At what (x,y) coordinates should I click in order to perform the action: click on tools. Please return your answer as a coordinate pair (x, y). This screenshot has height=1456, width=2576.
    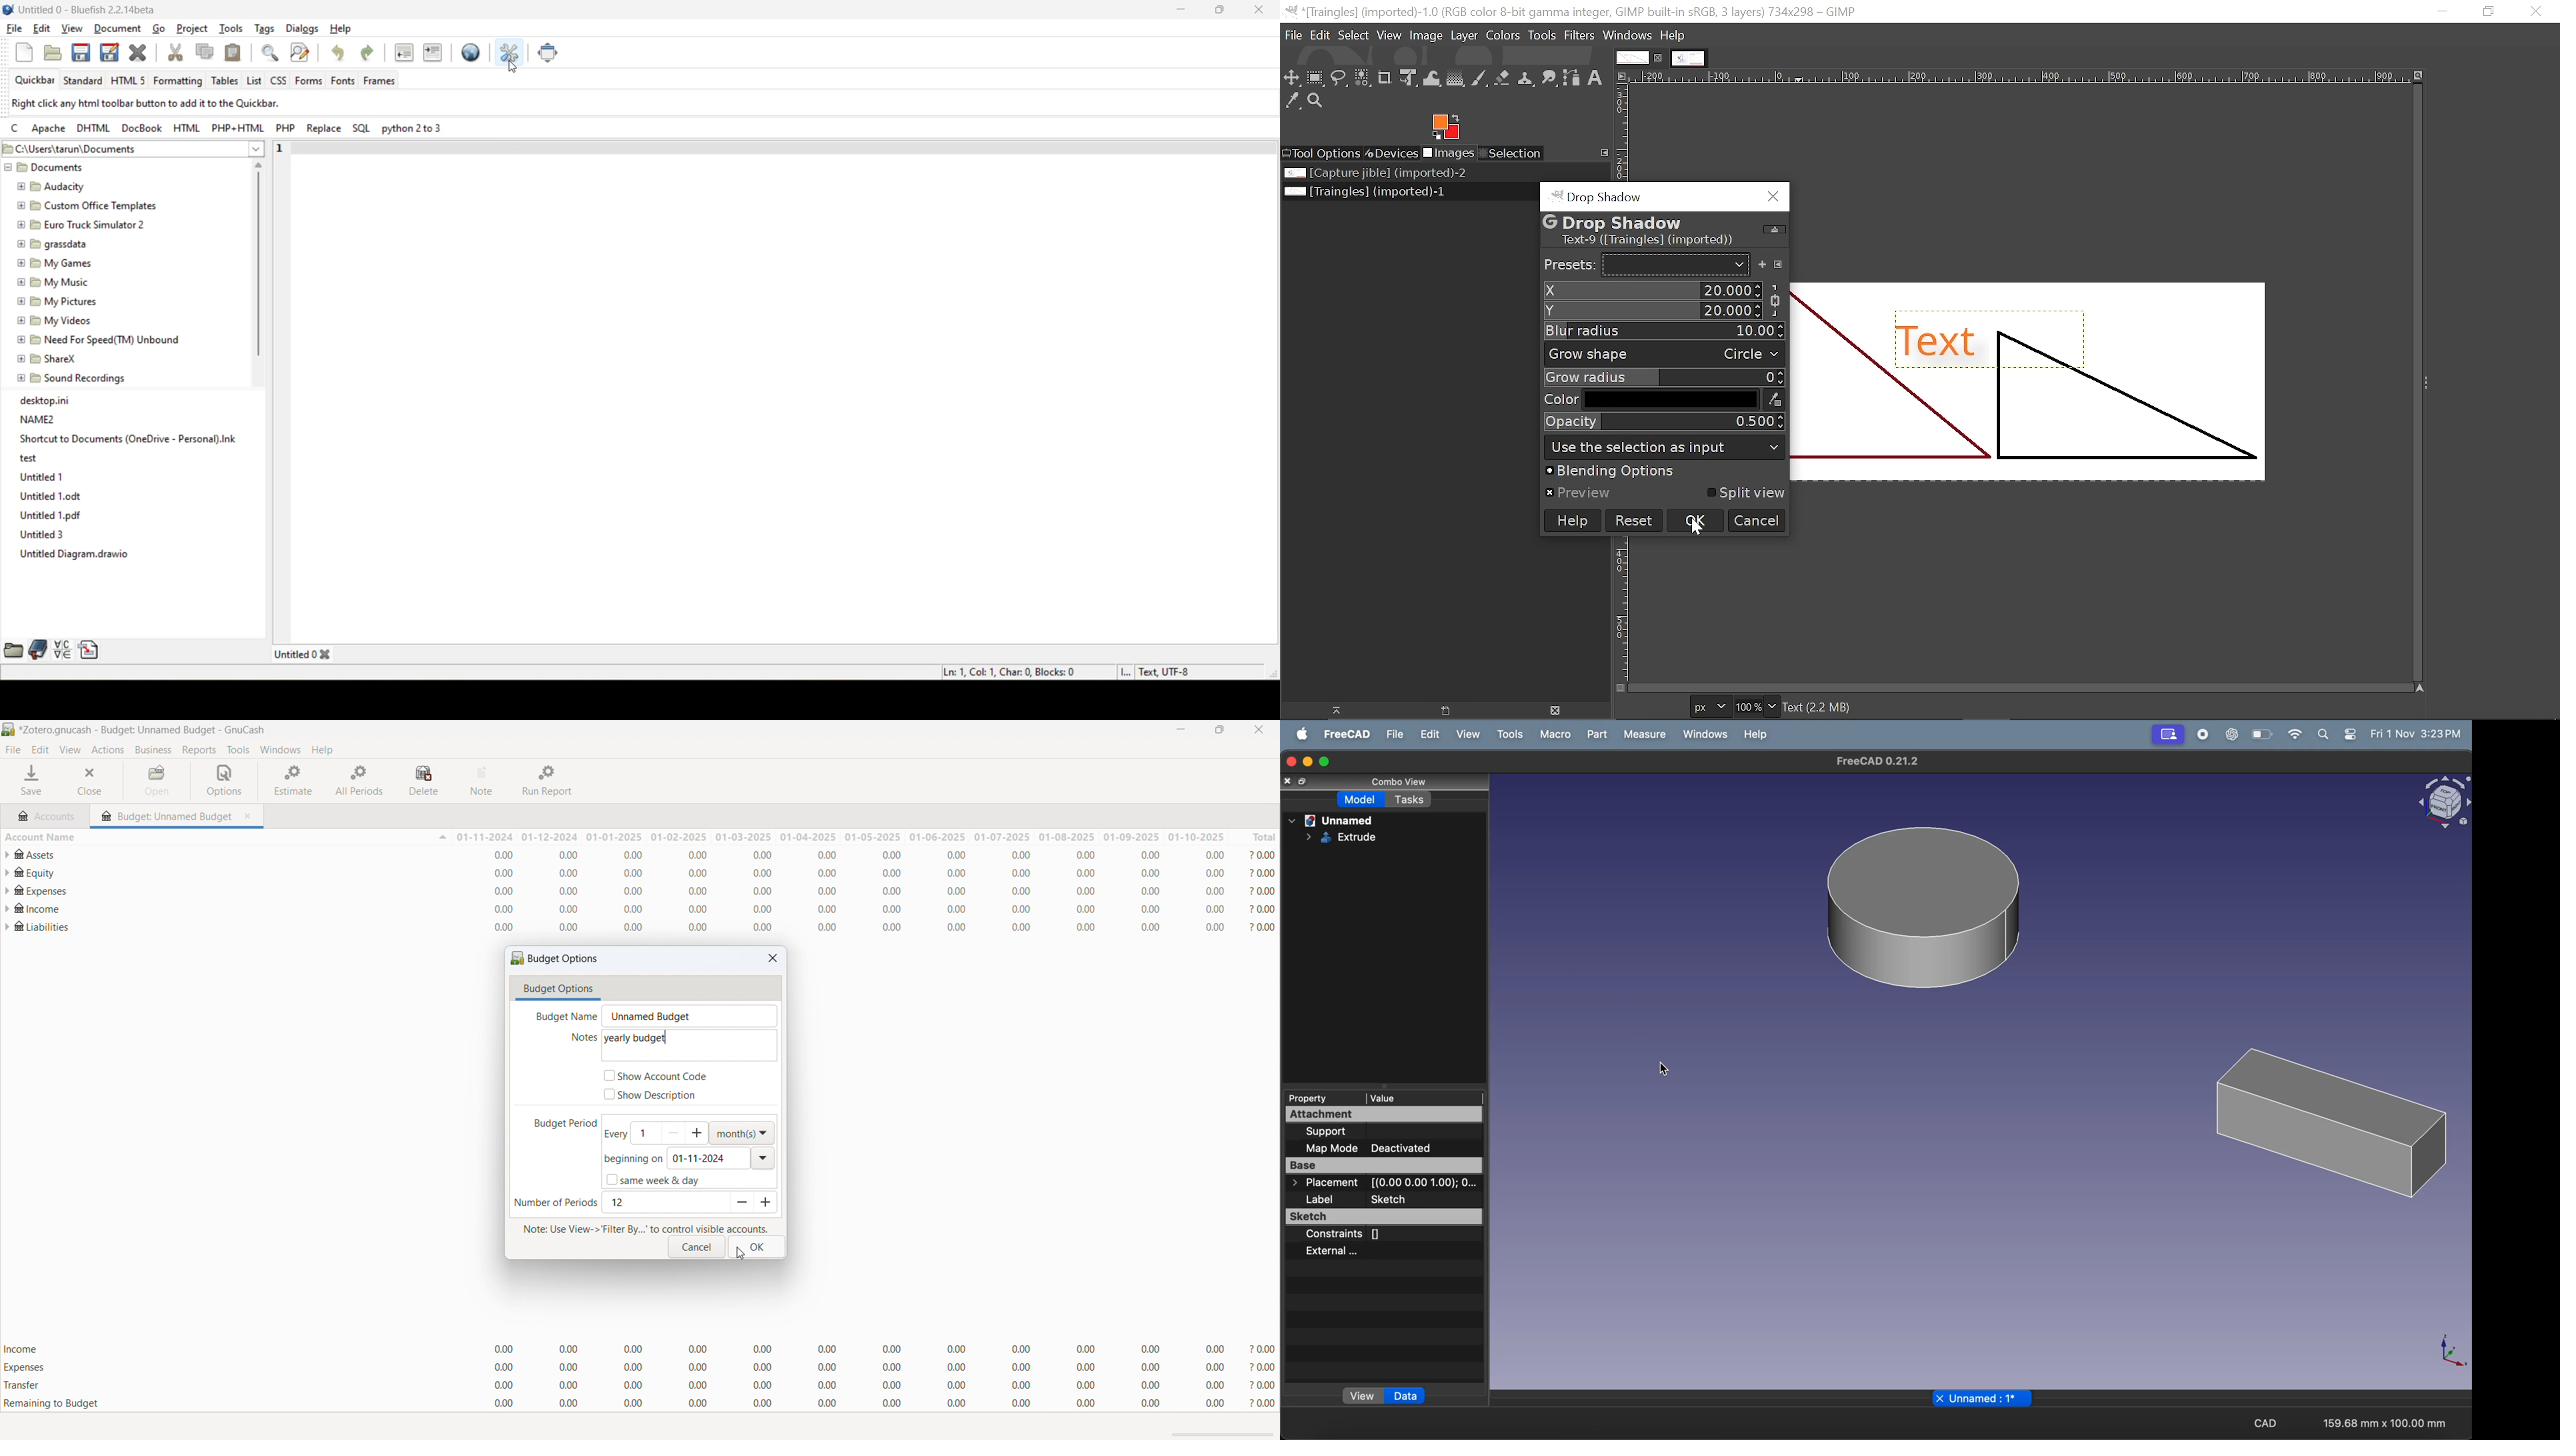
    Looking at the image, I should click on (232, 28).